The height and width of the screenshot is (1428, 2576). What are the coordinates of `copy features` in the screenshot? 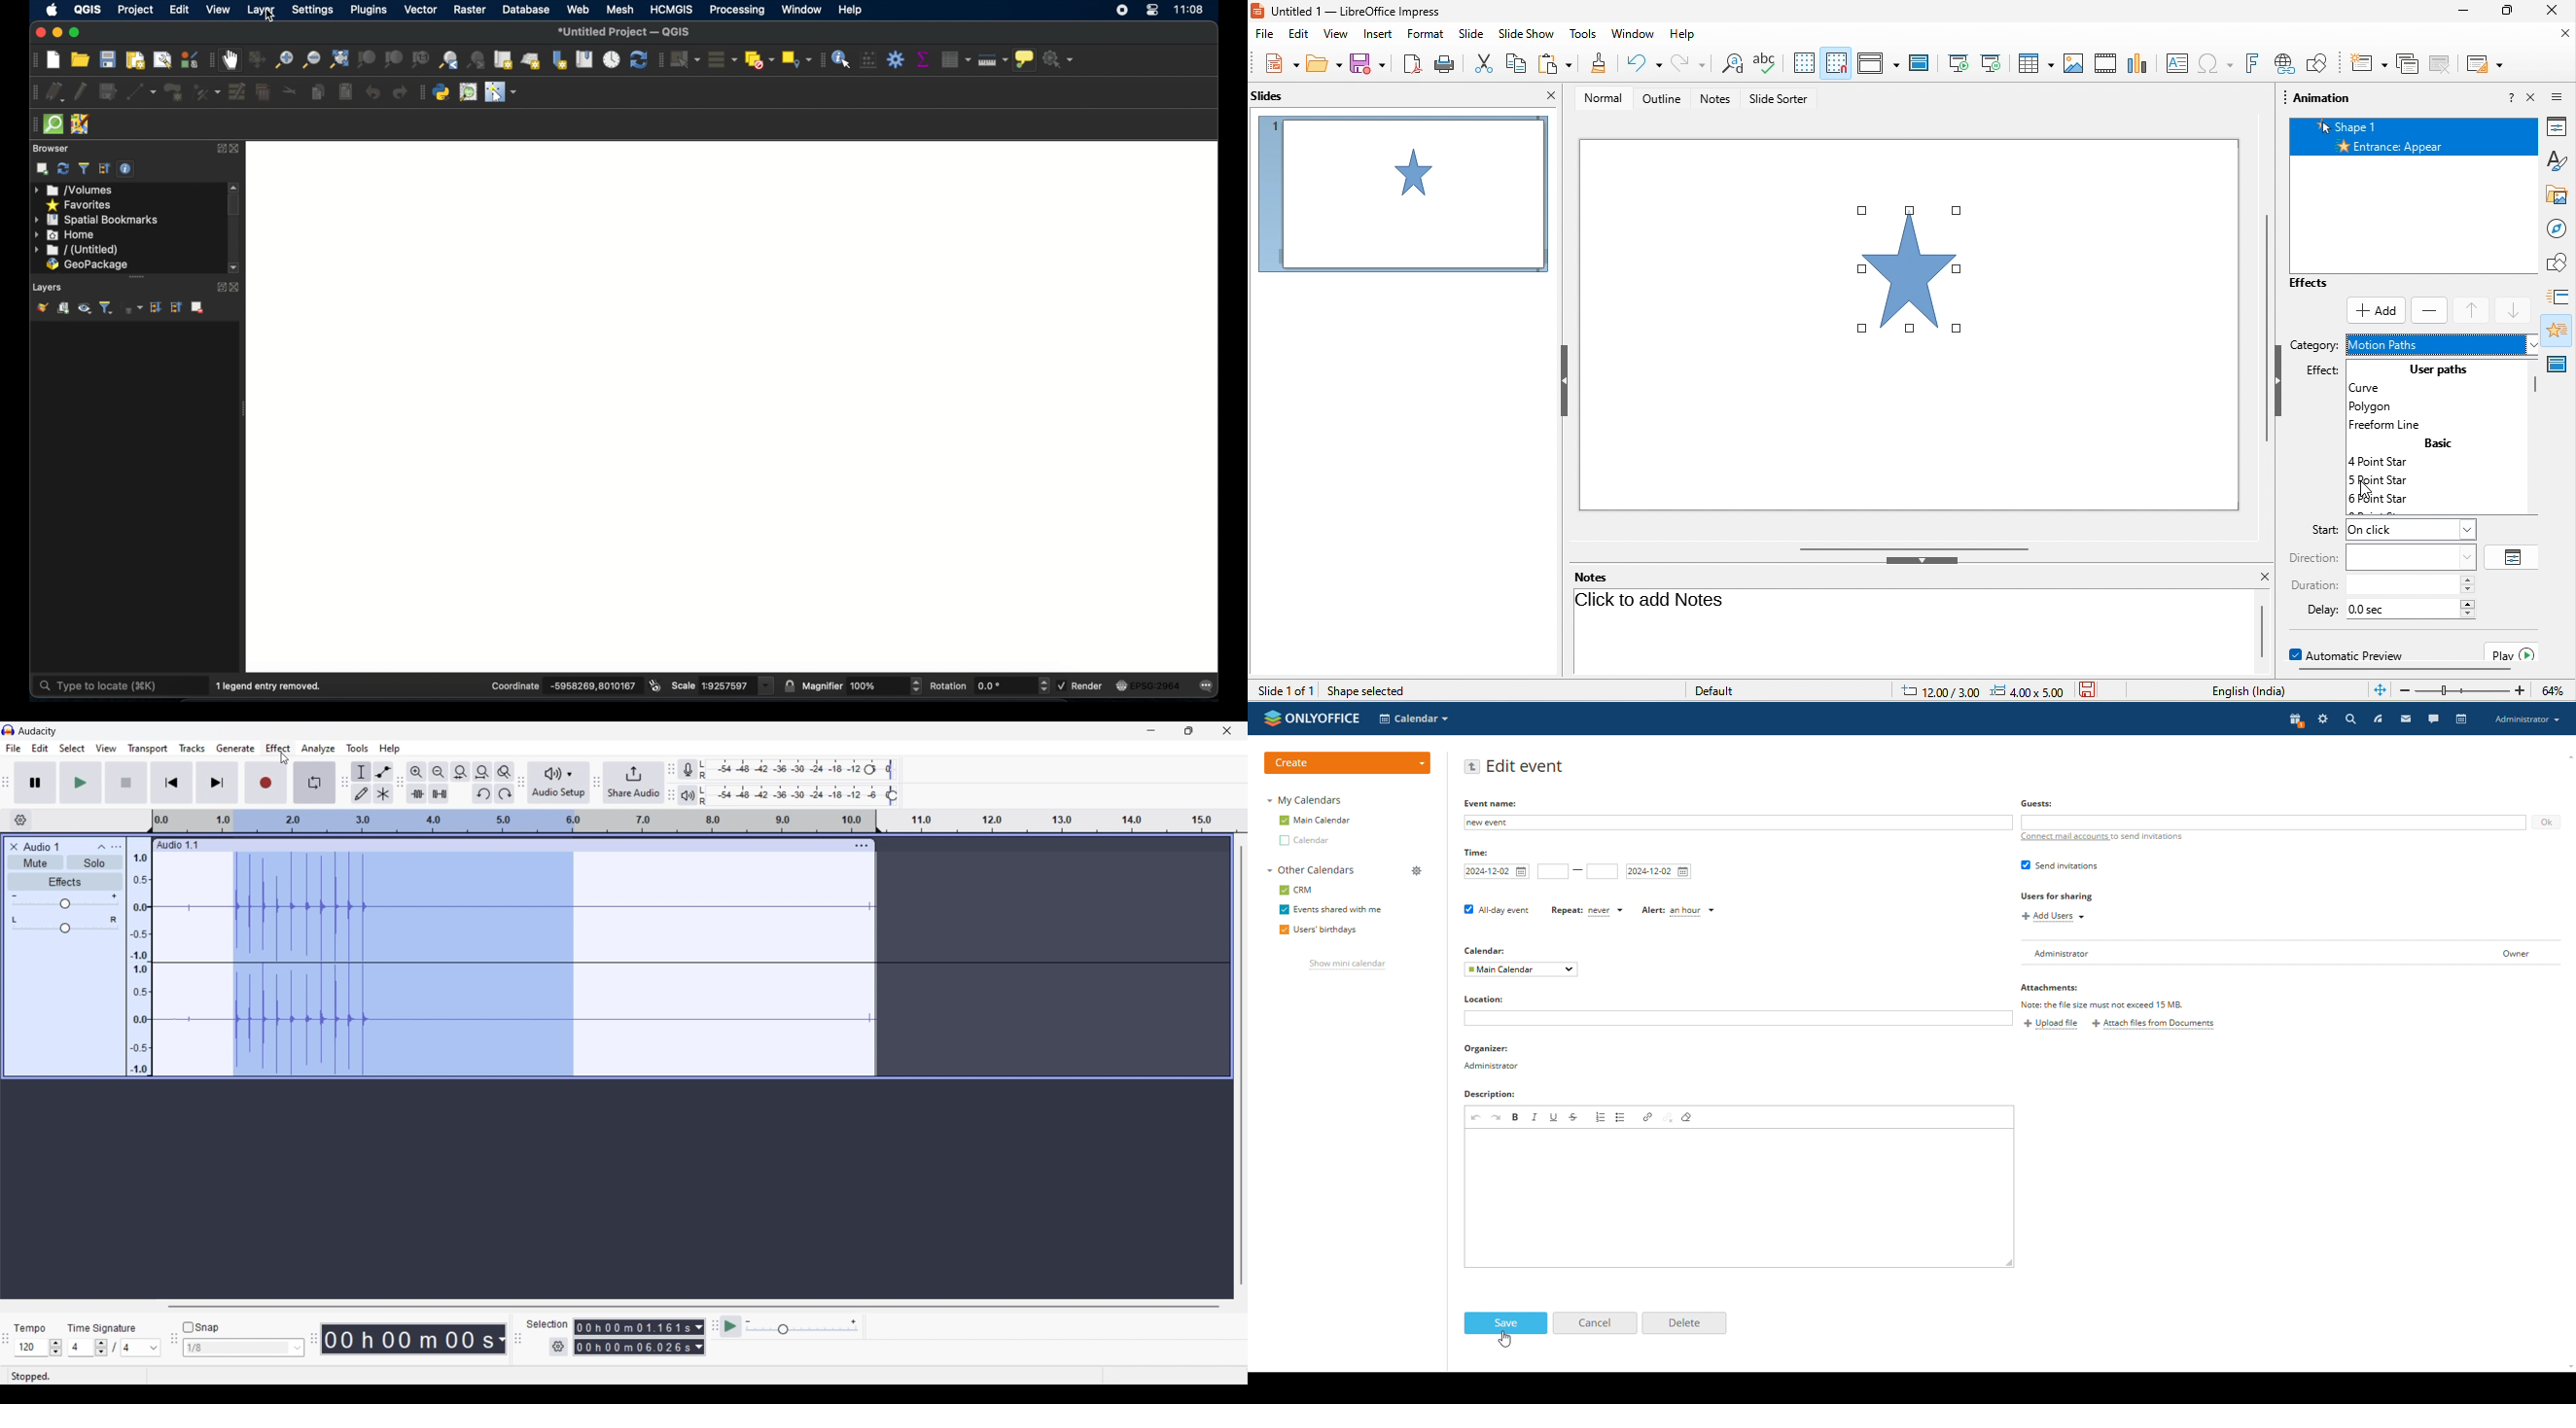 It's located at (317, 92).